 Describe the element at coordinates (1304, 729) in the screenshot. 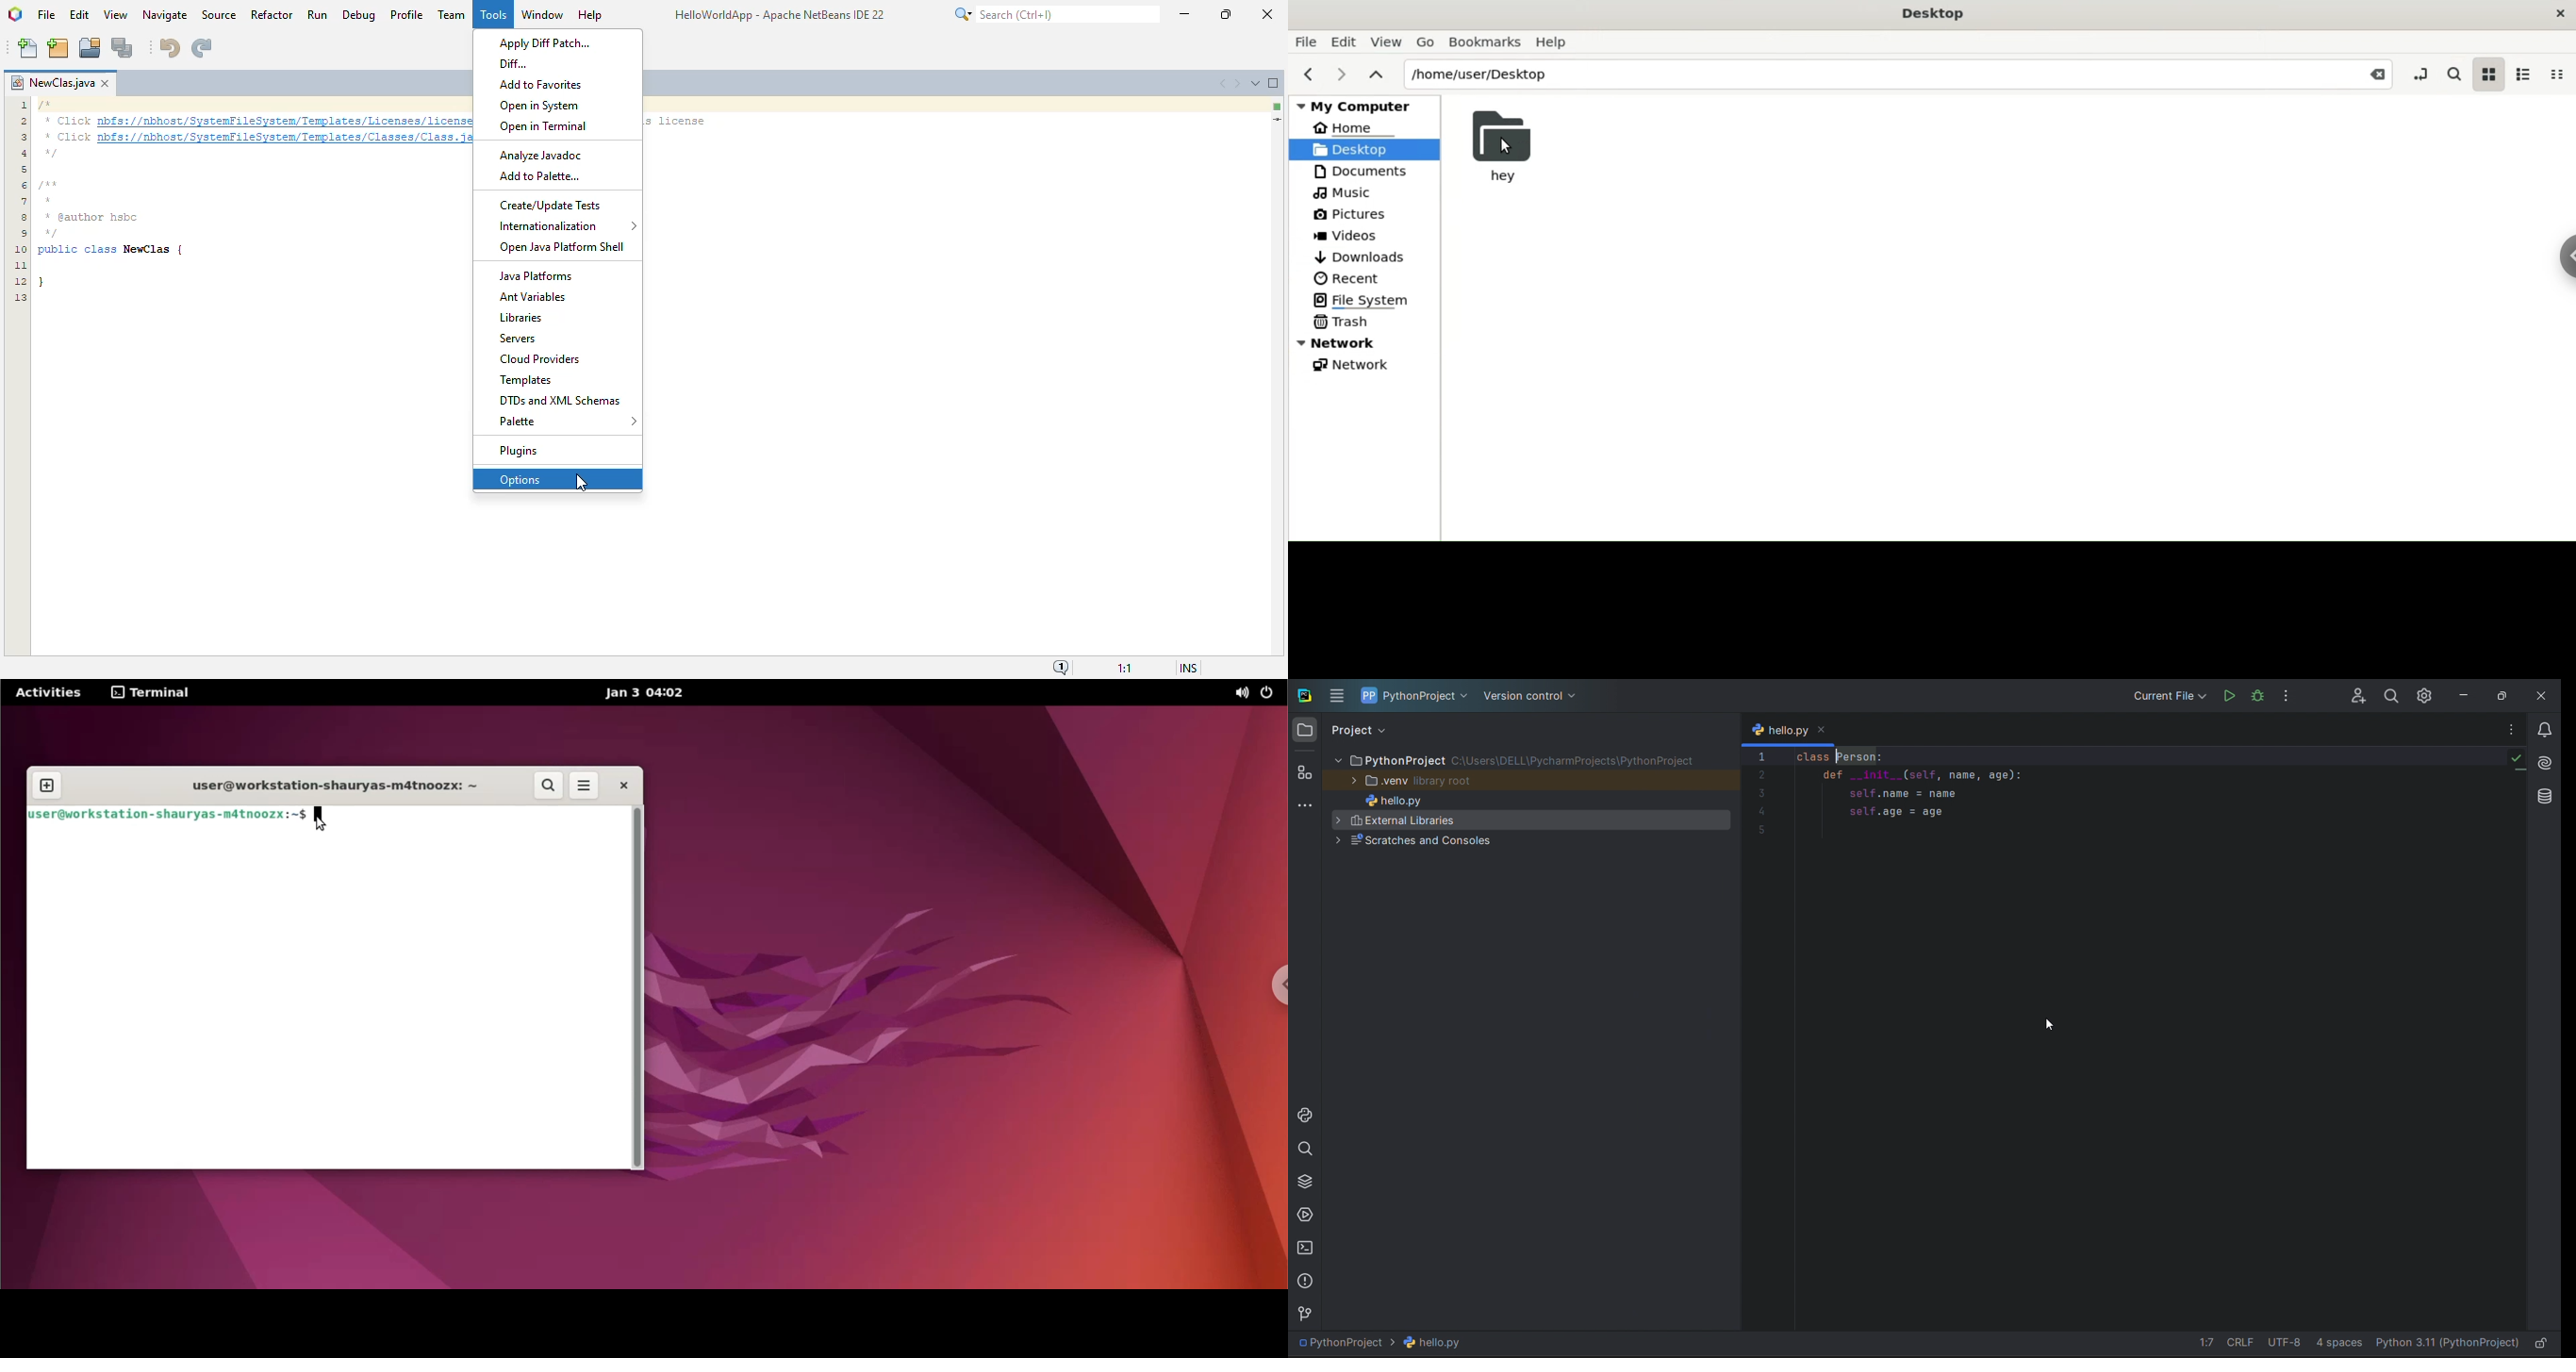

I see `folder window` at that location.